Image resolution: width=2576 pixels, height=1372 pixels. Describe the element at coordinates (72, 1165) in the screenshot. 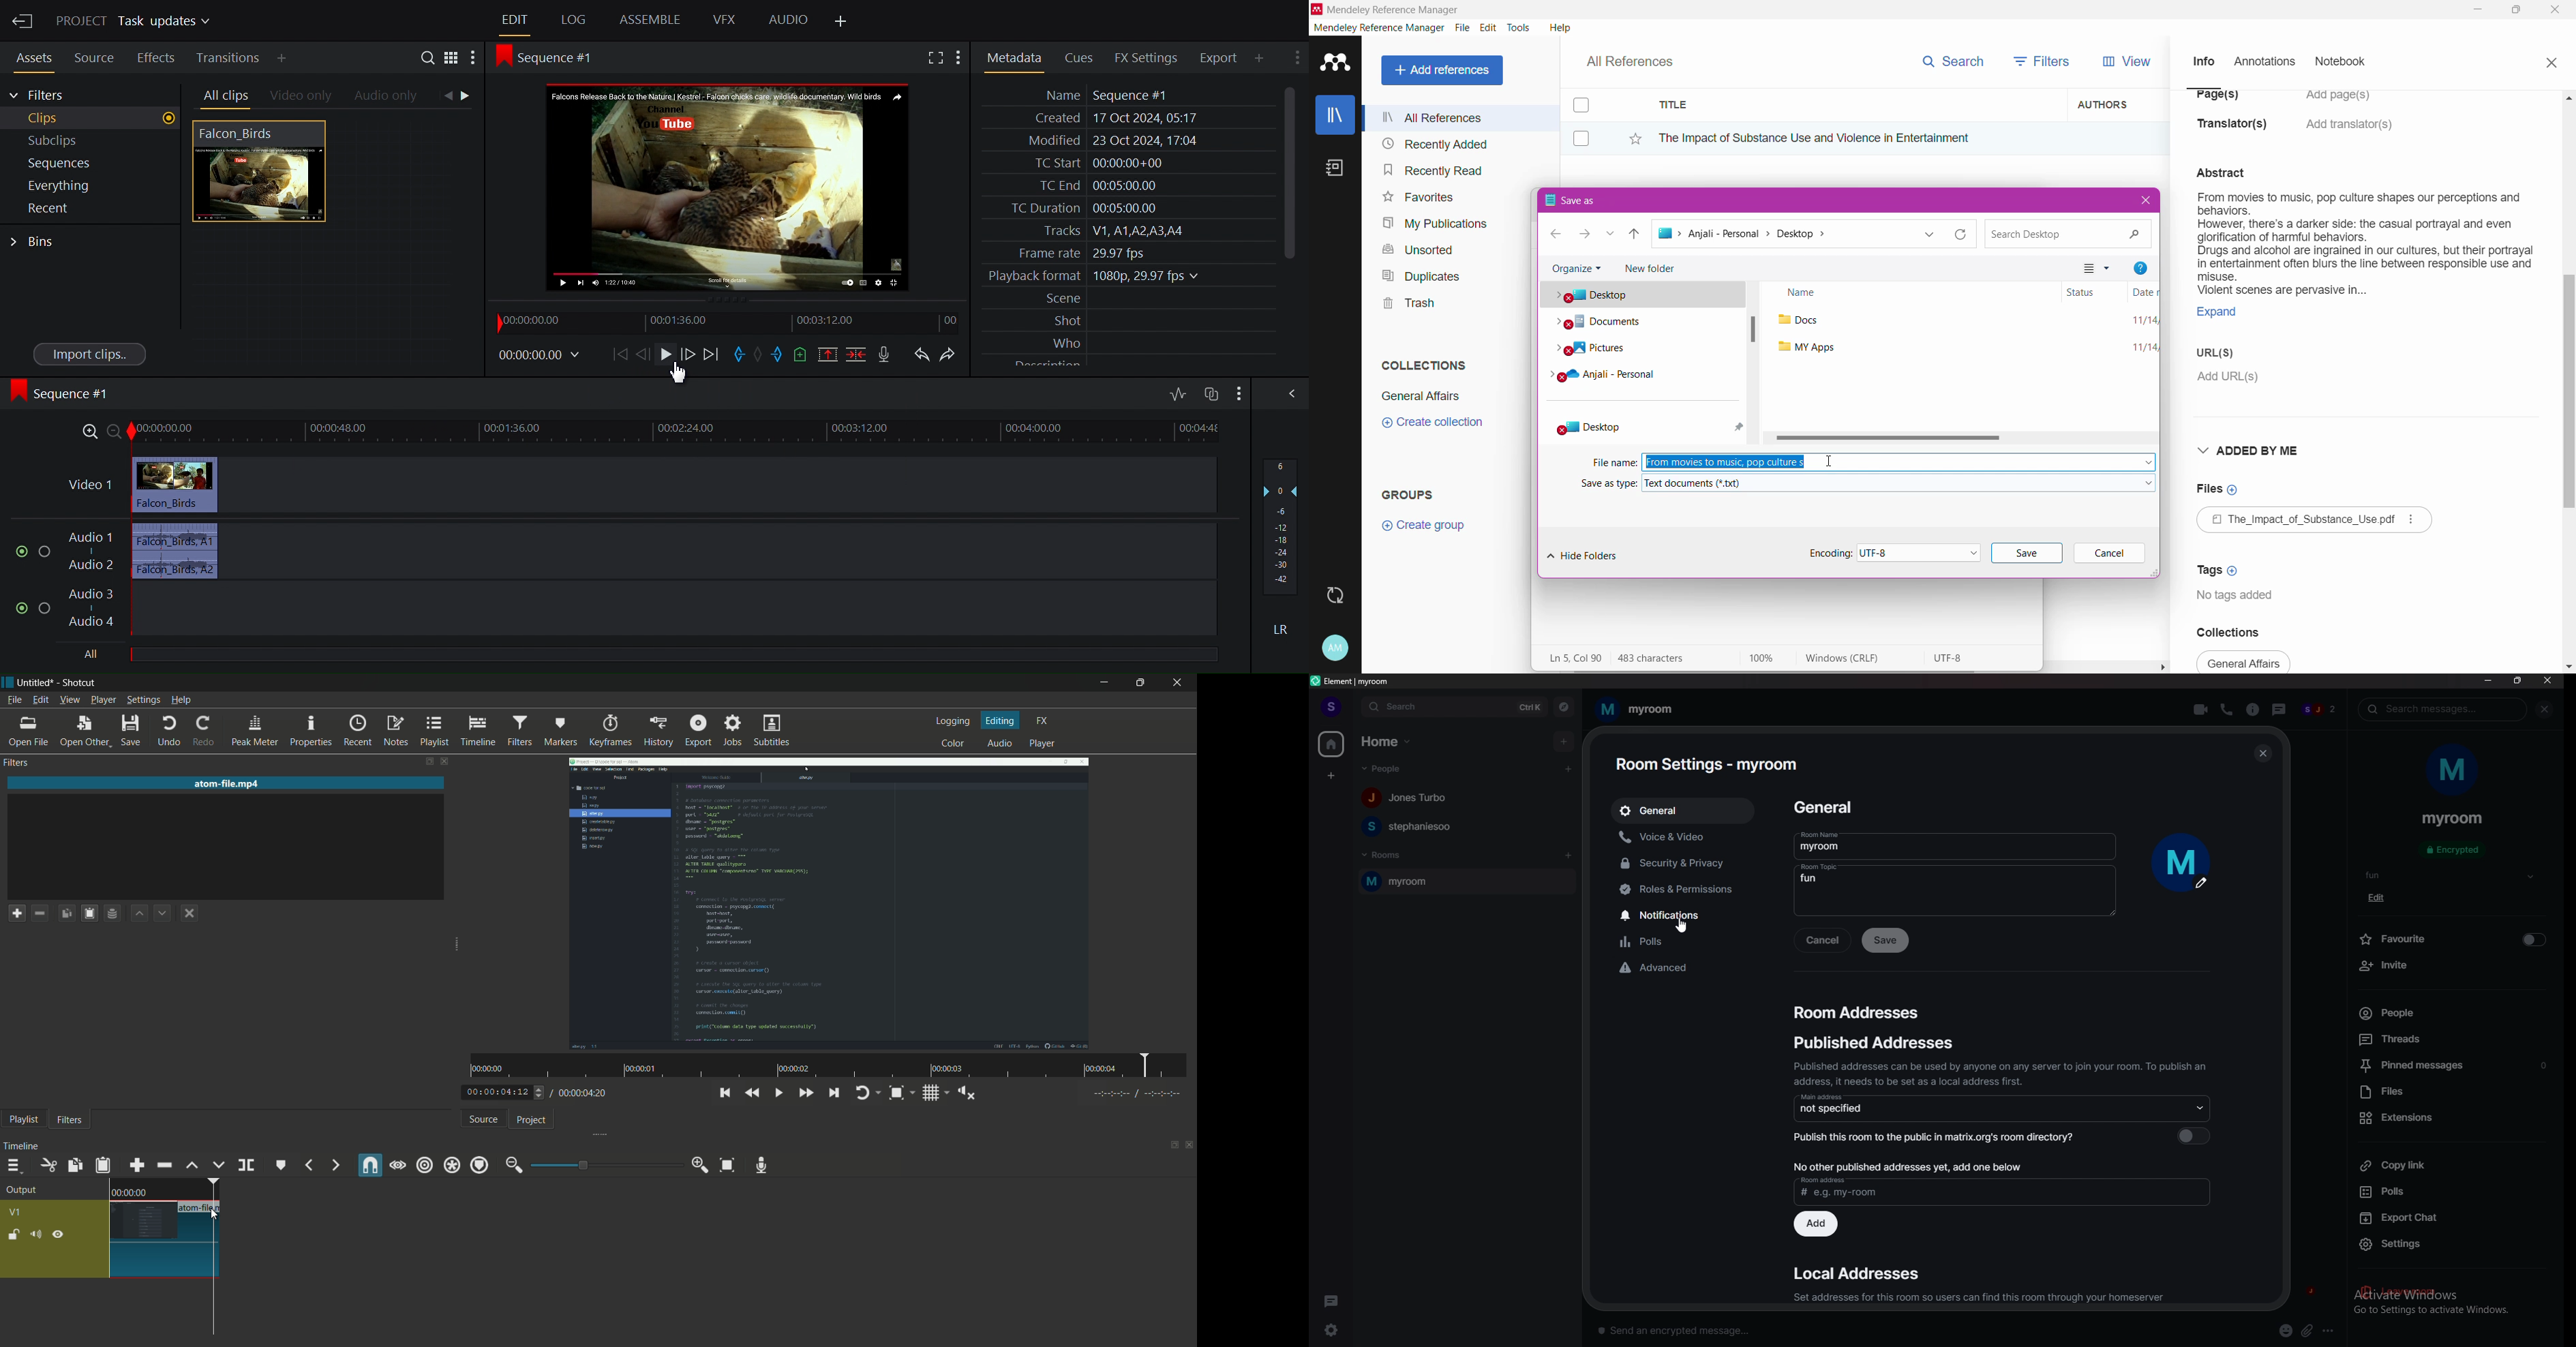

I see `copy` at that location.